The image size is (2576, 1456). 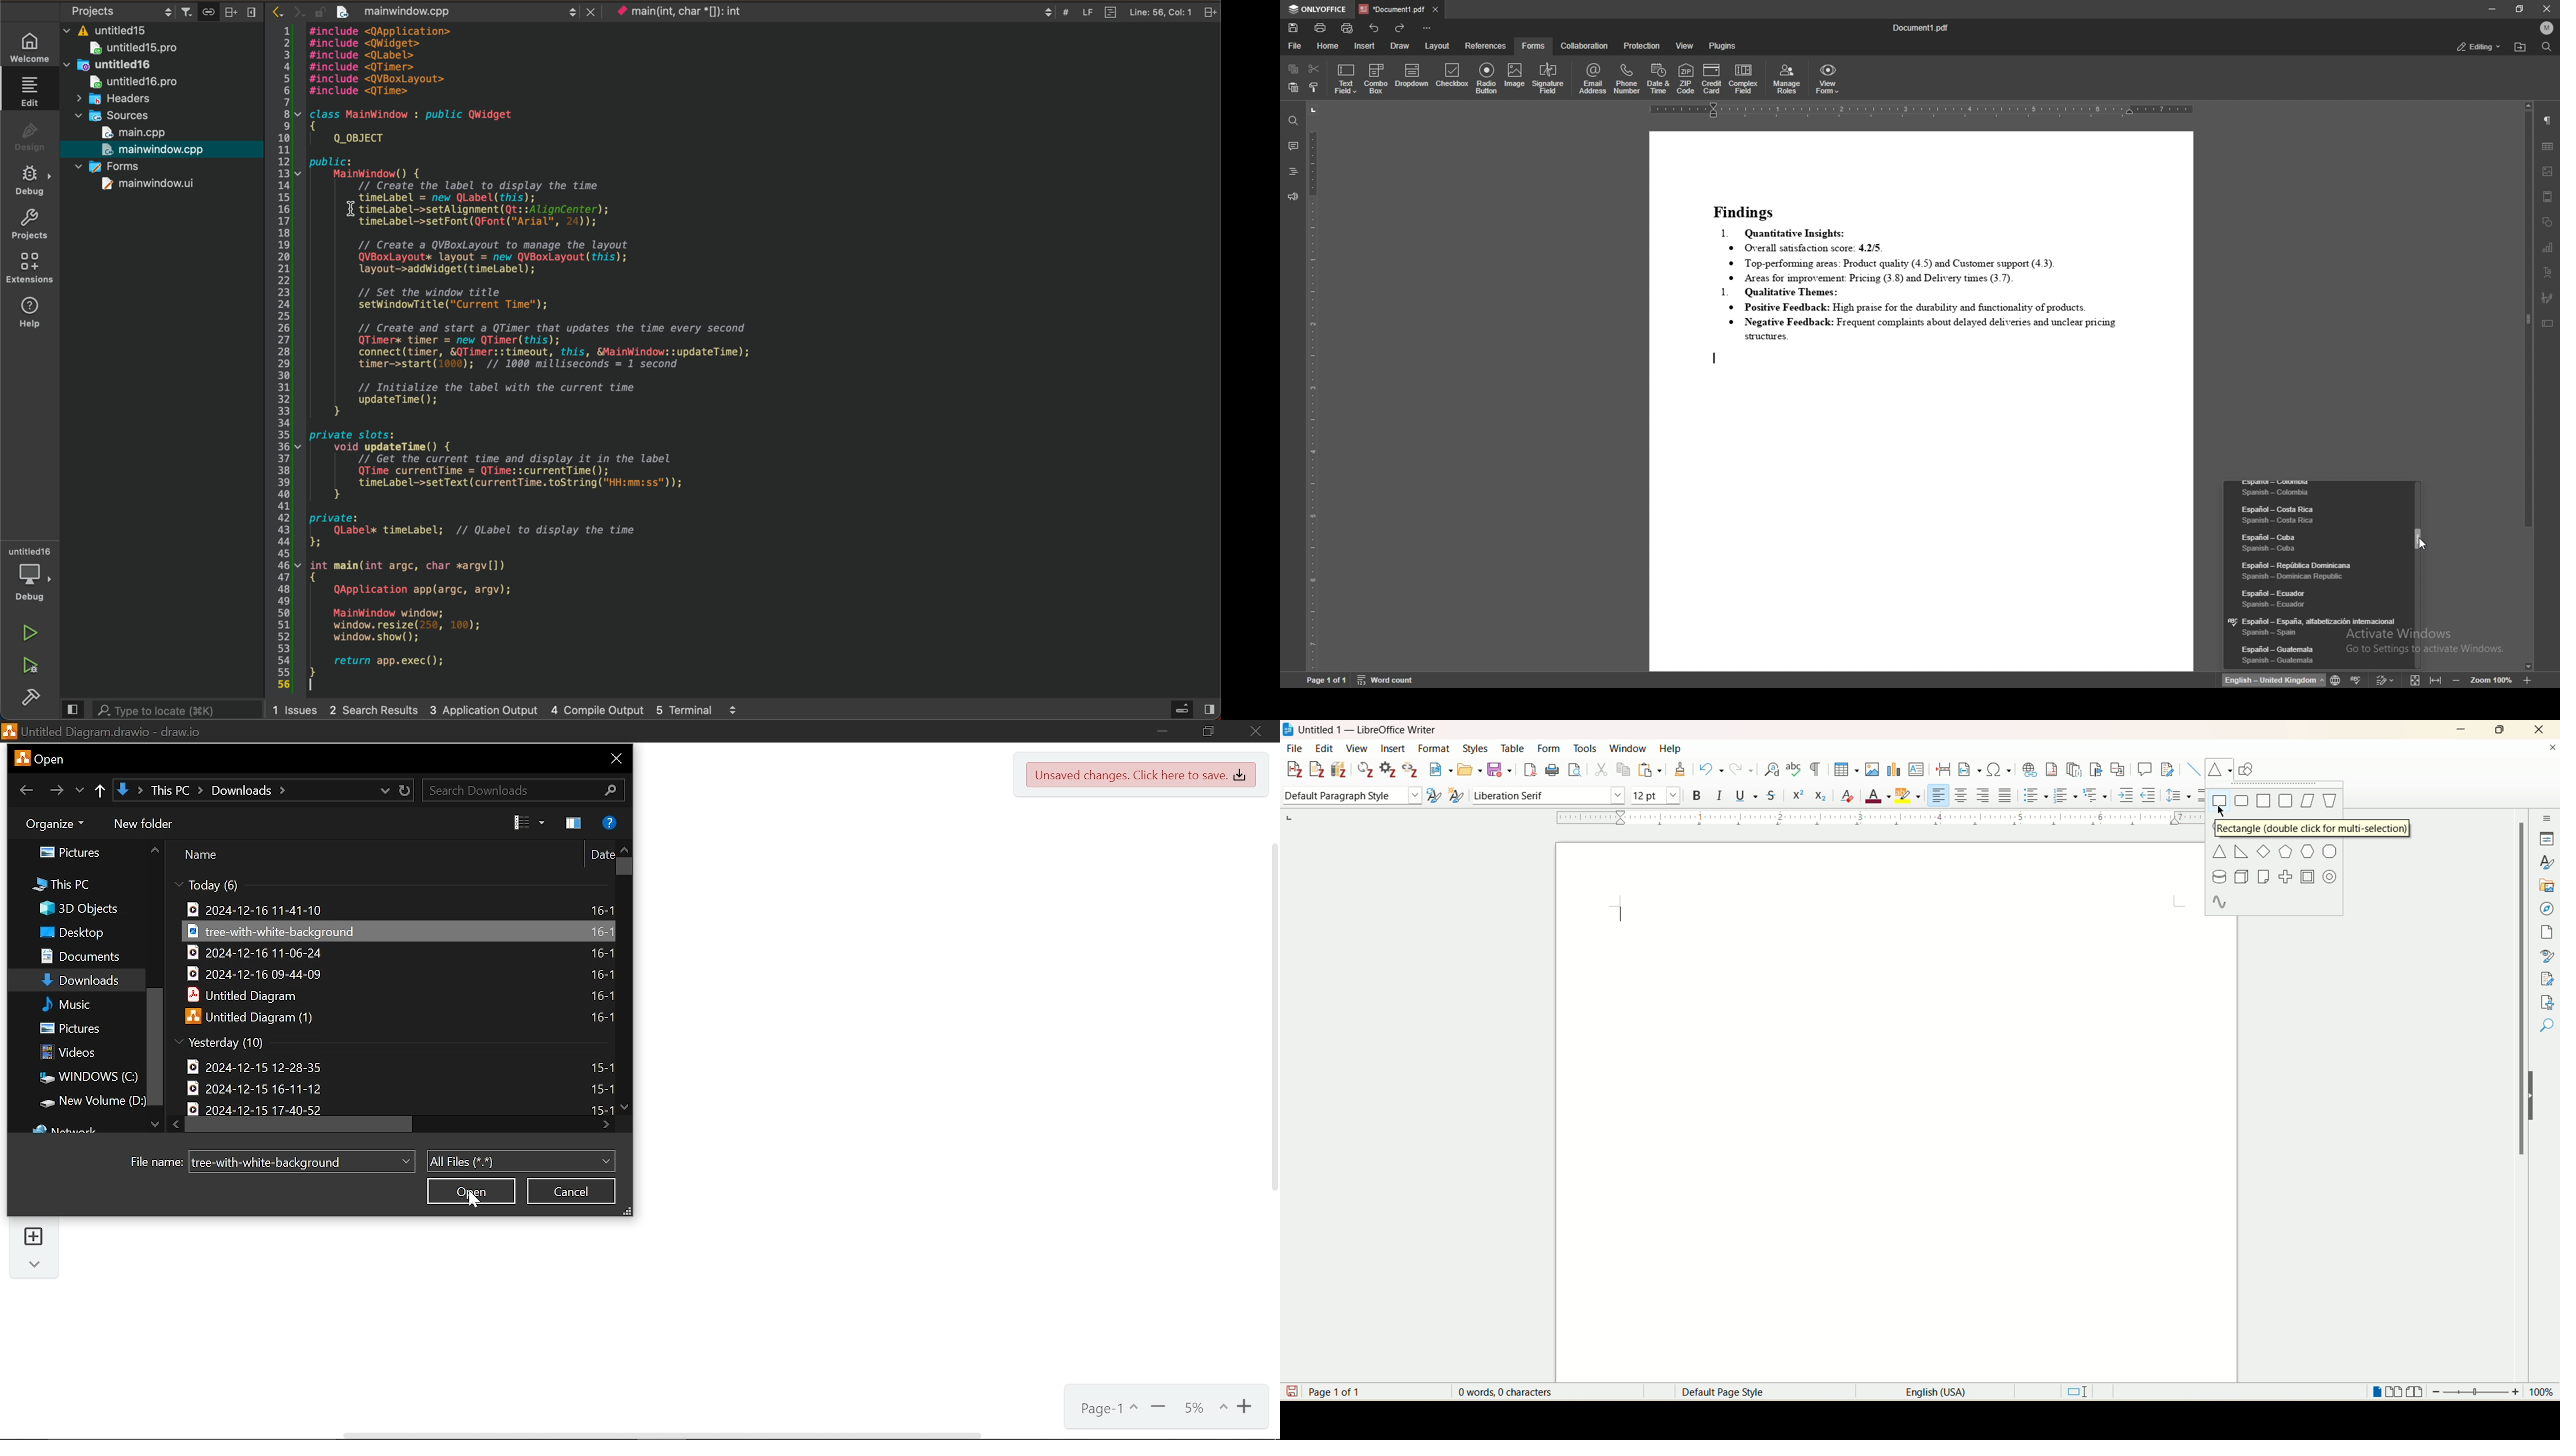 I want to click on videos, so click(x=68, y=1052).